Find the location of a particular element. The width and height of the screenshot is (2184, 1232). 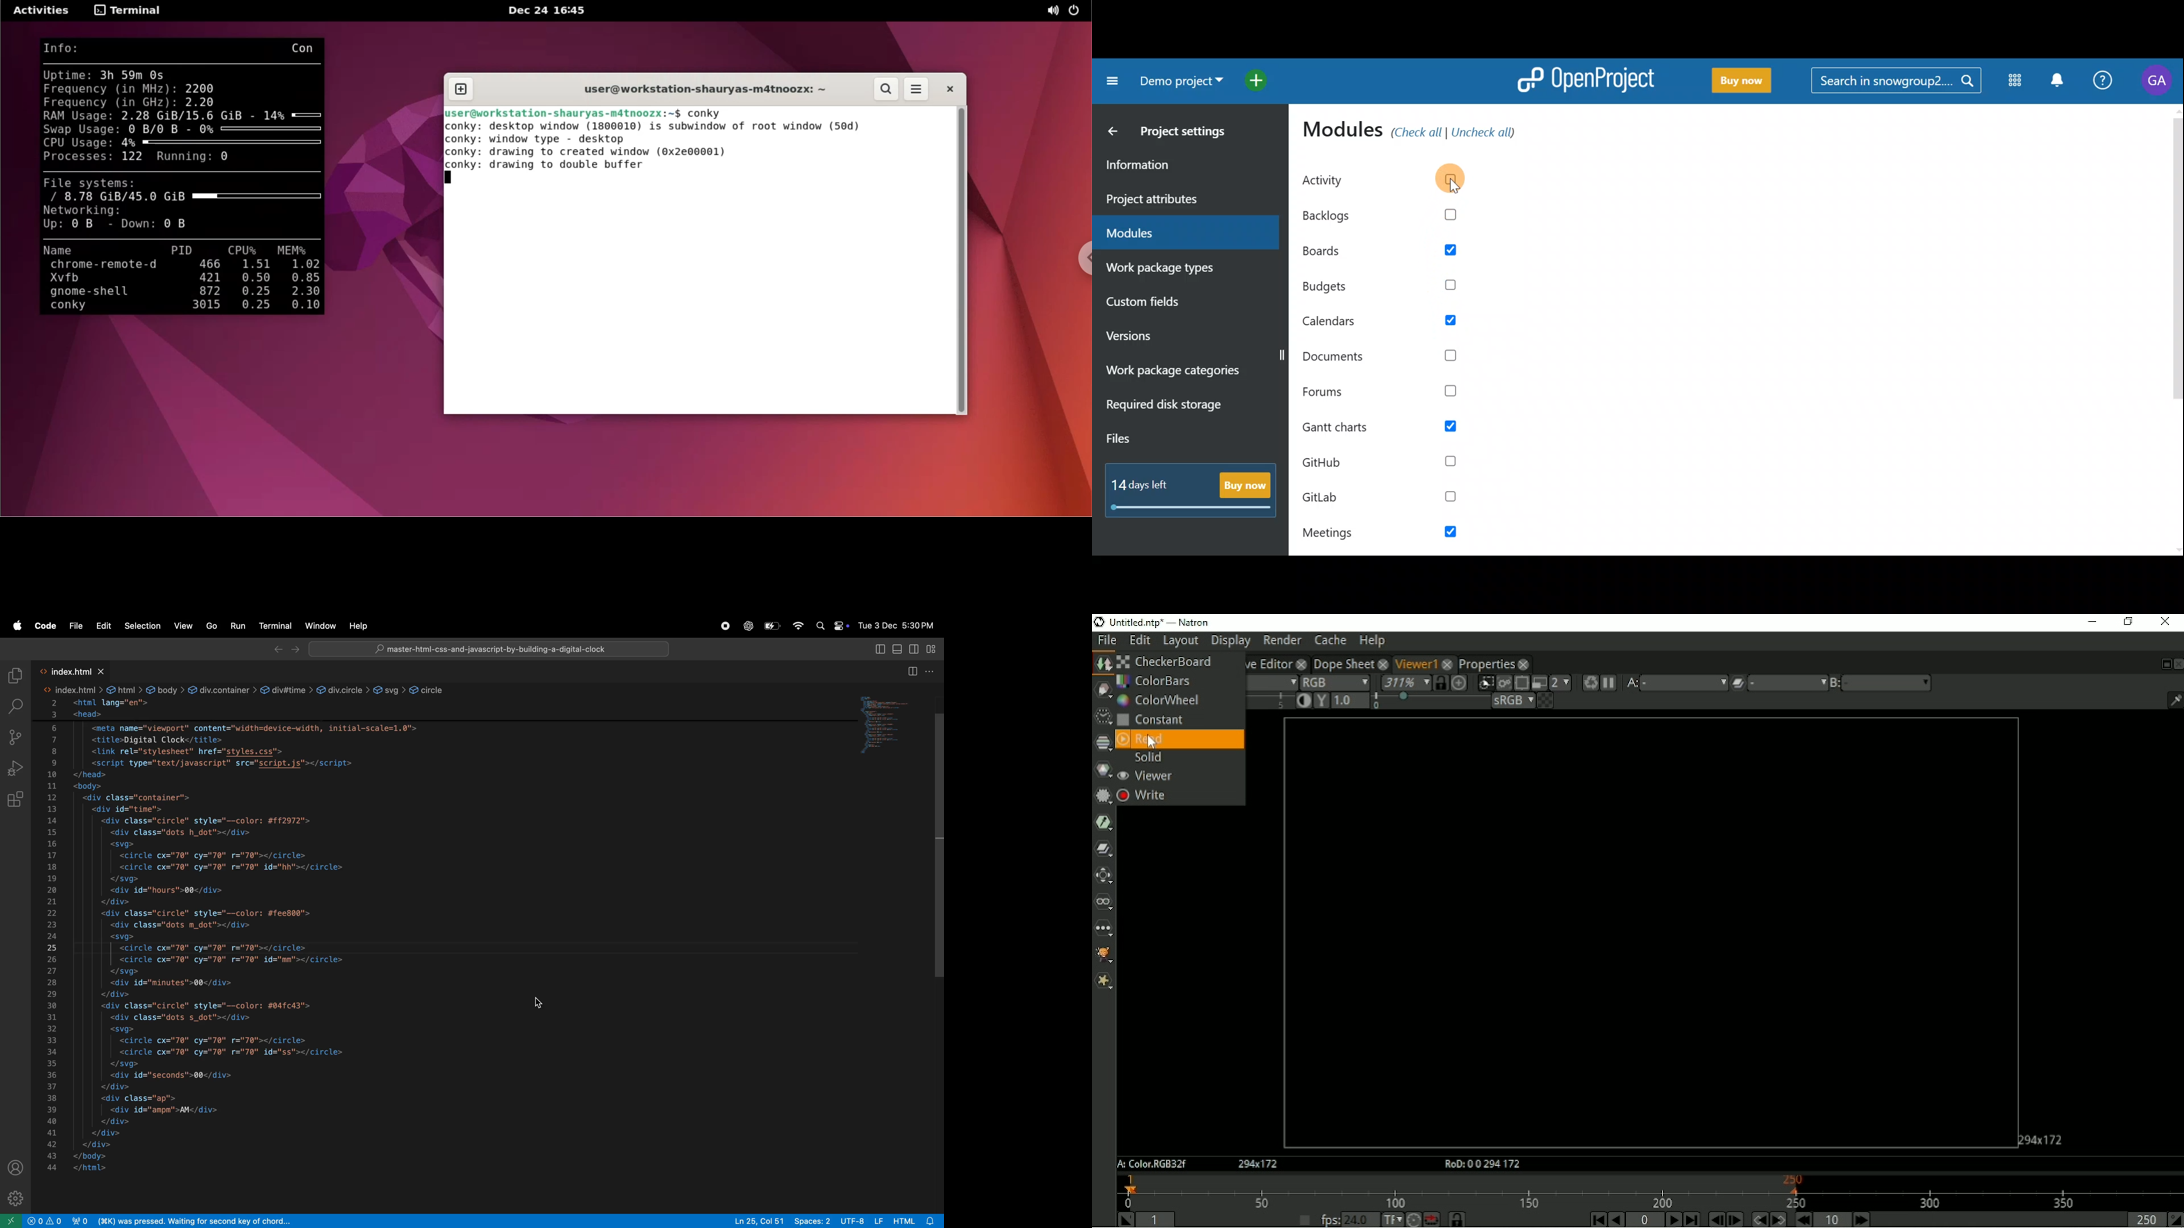

extenstions is located at coordinates (15, 803).